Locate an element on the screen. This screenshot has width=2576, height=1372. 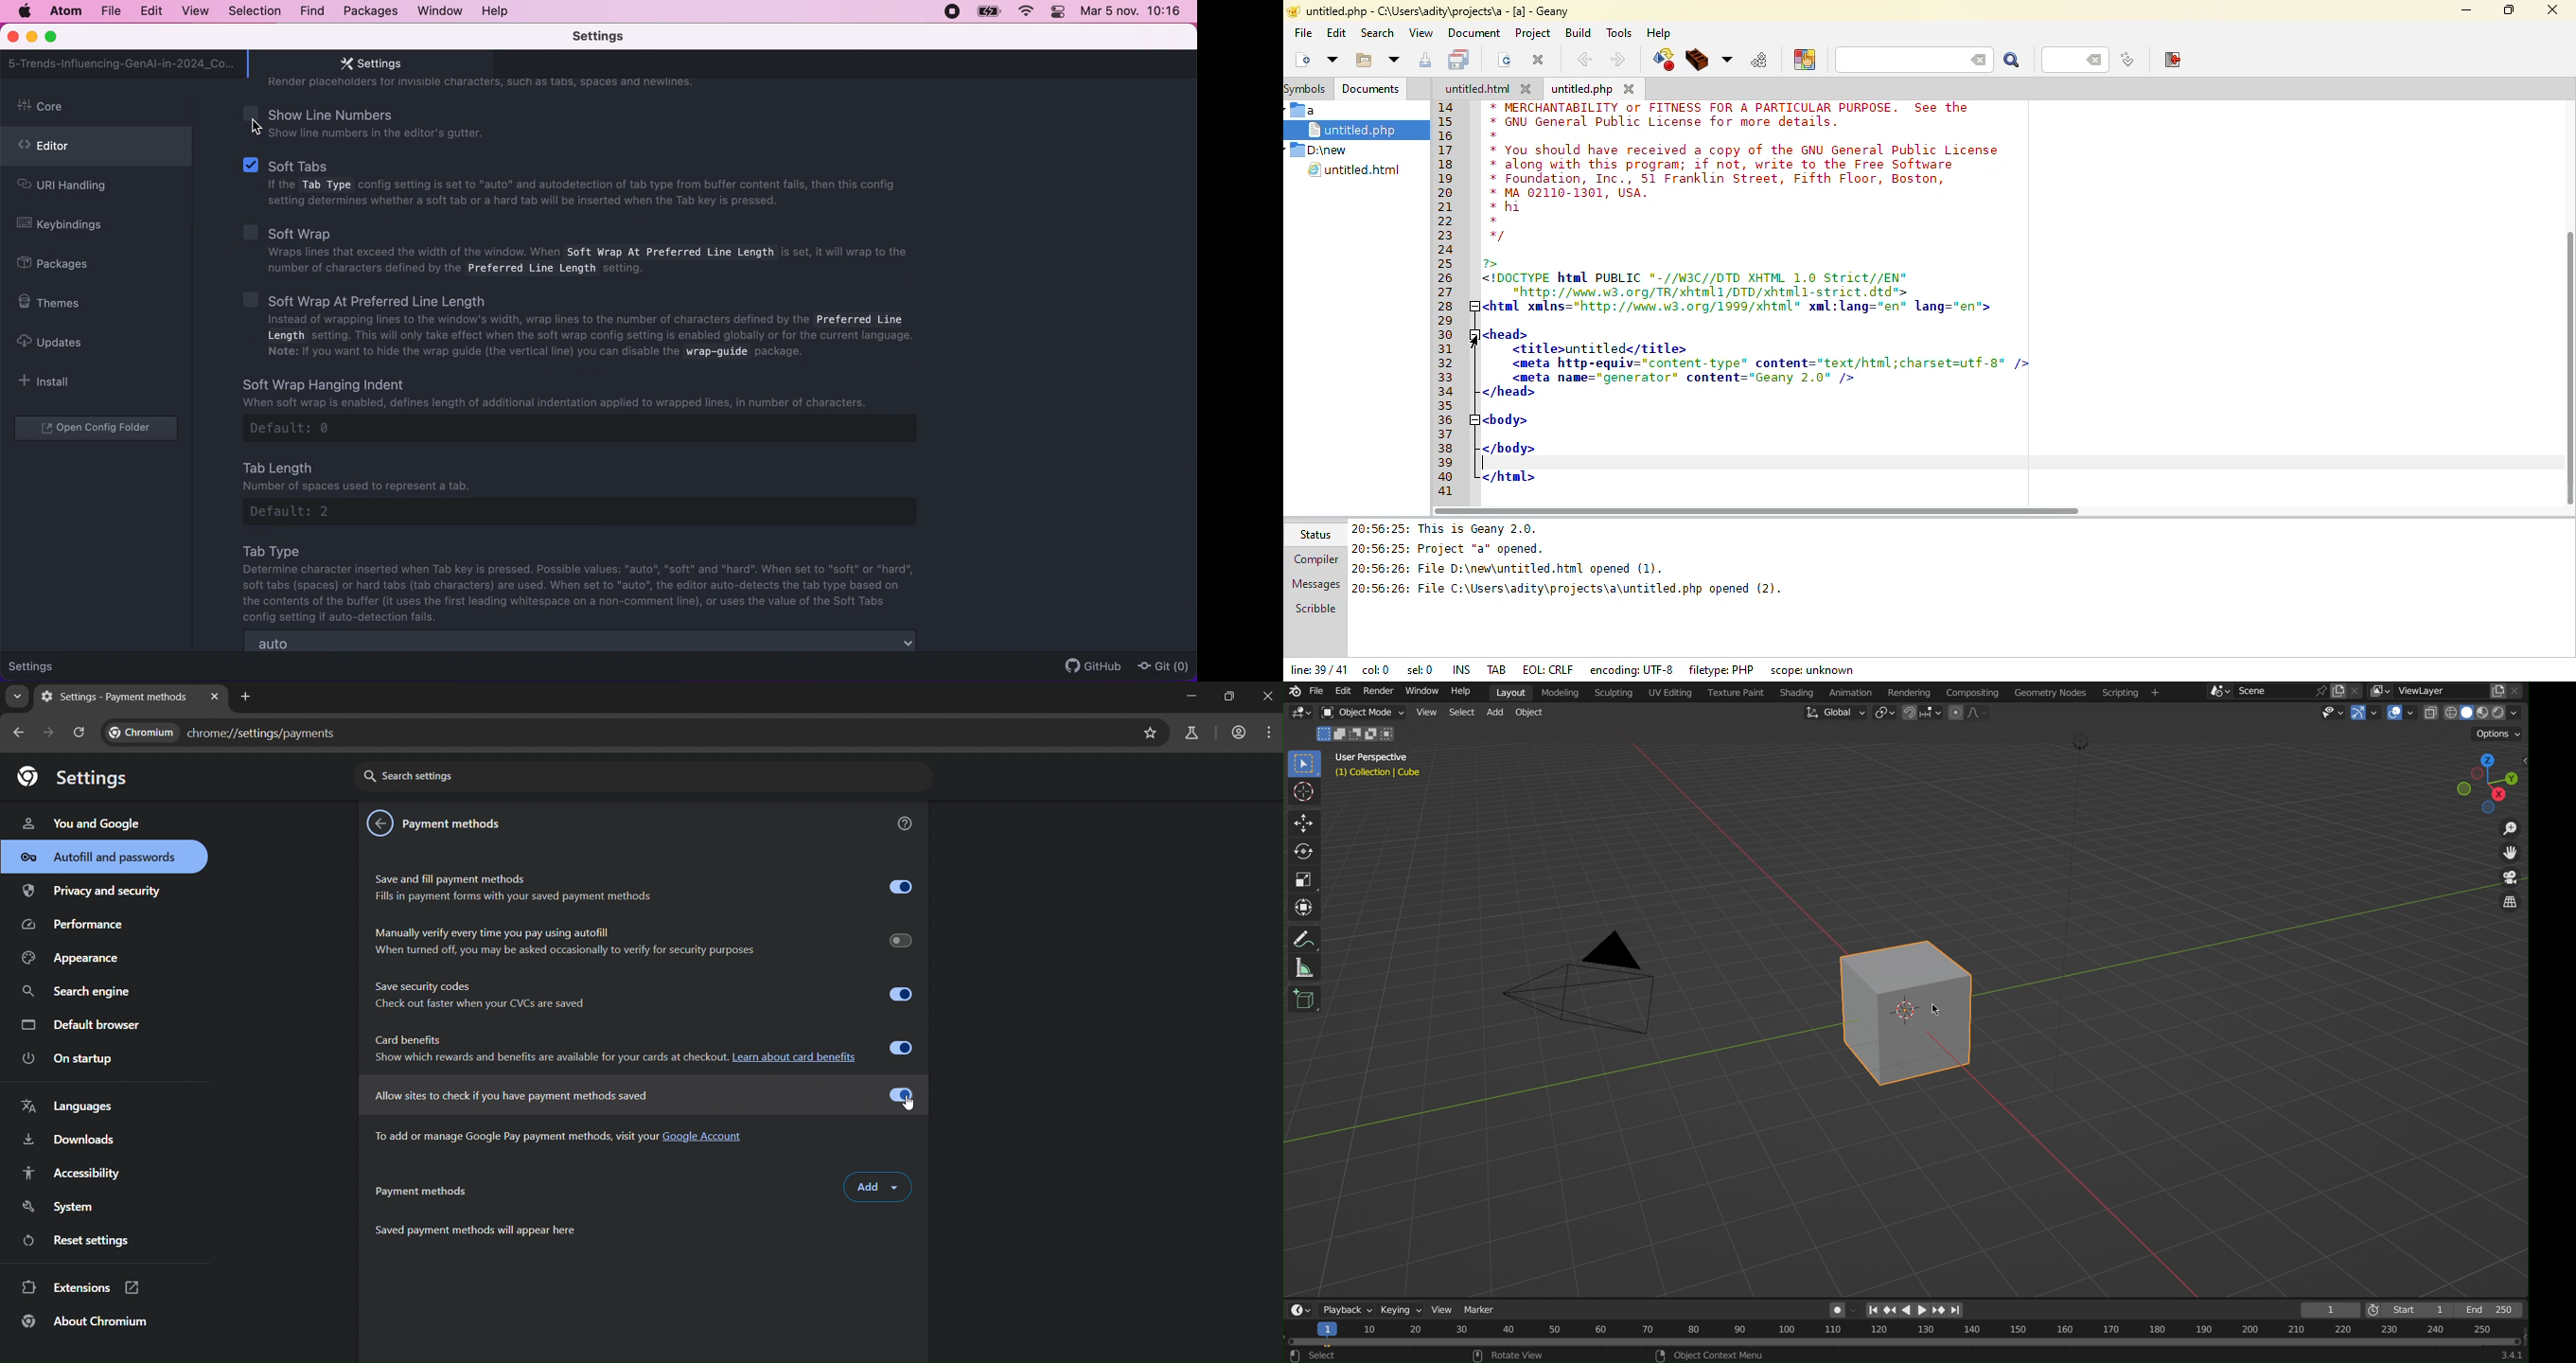
minimize is located at coordinates (31, 38).